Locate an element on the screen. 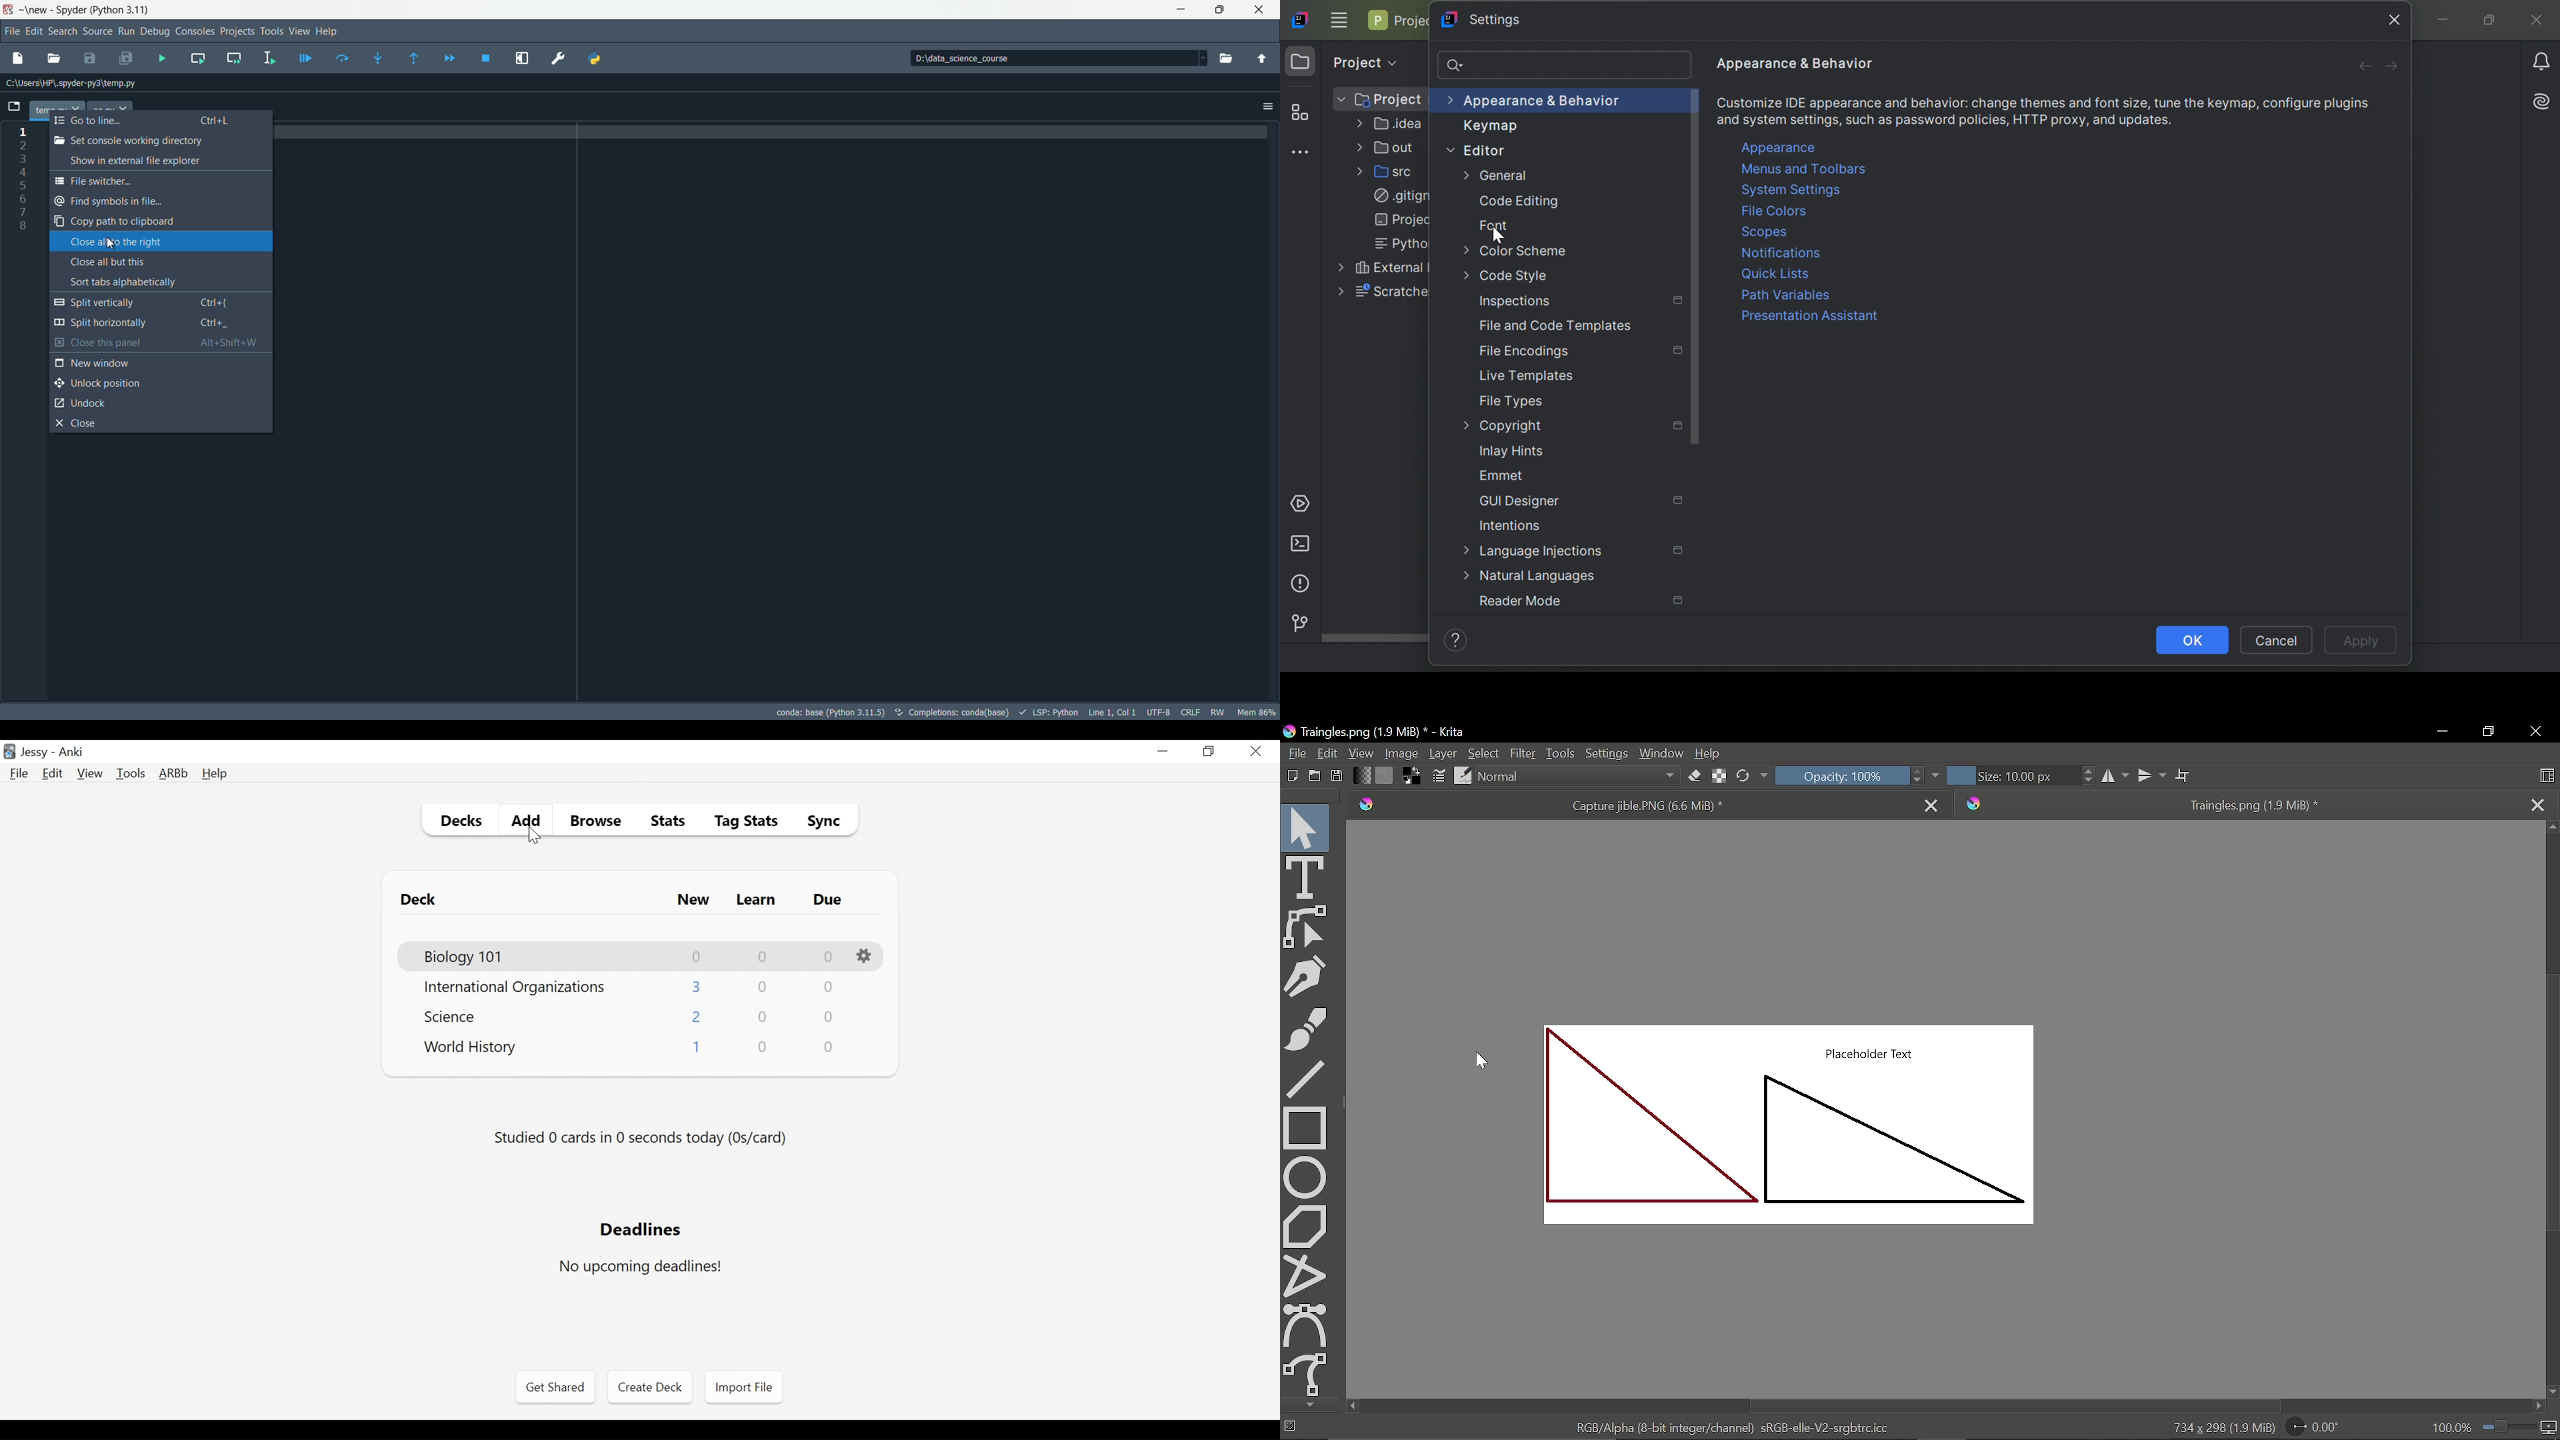  sort tabs alphabetically is located at coordinates (131, 281).